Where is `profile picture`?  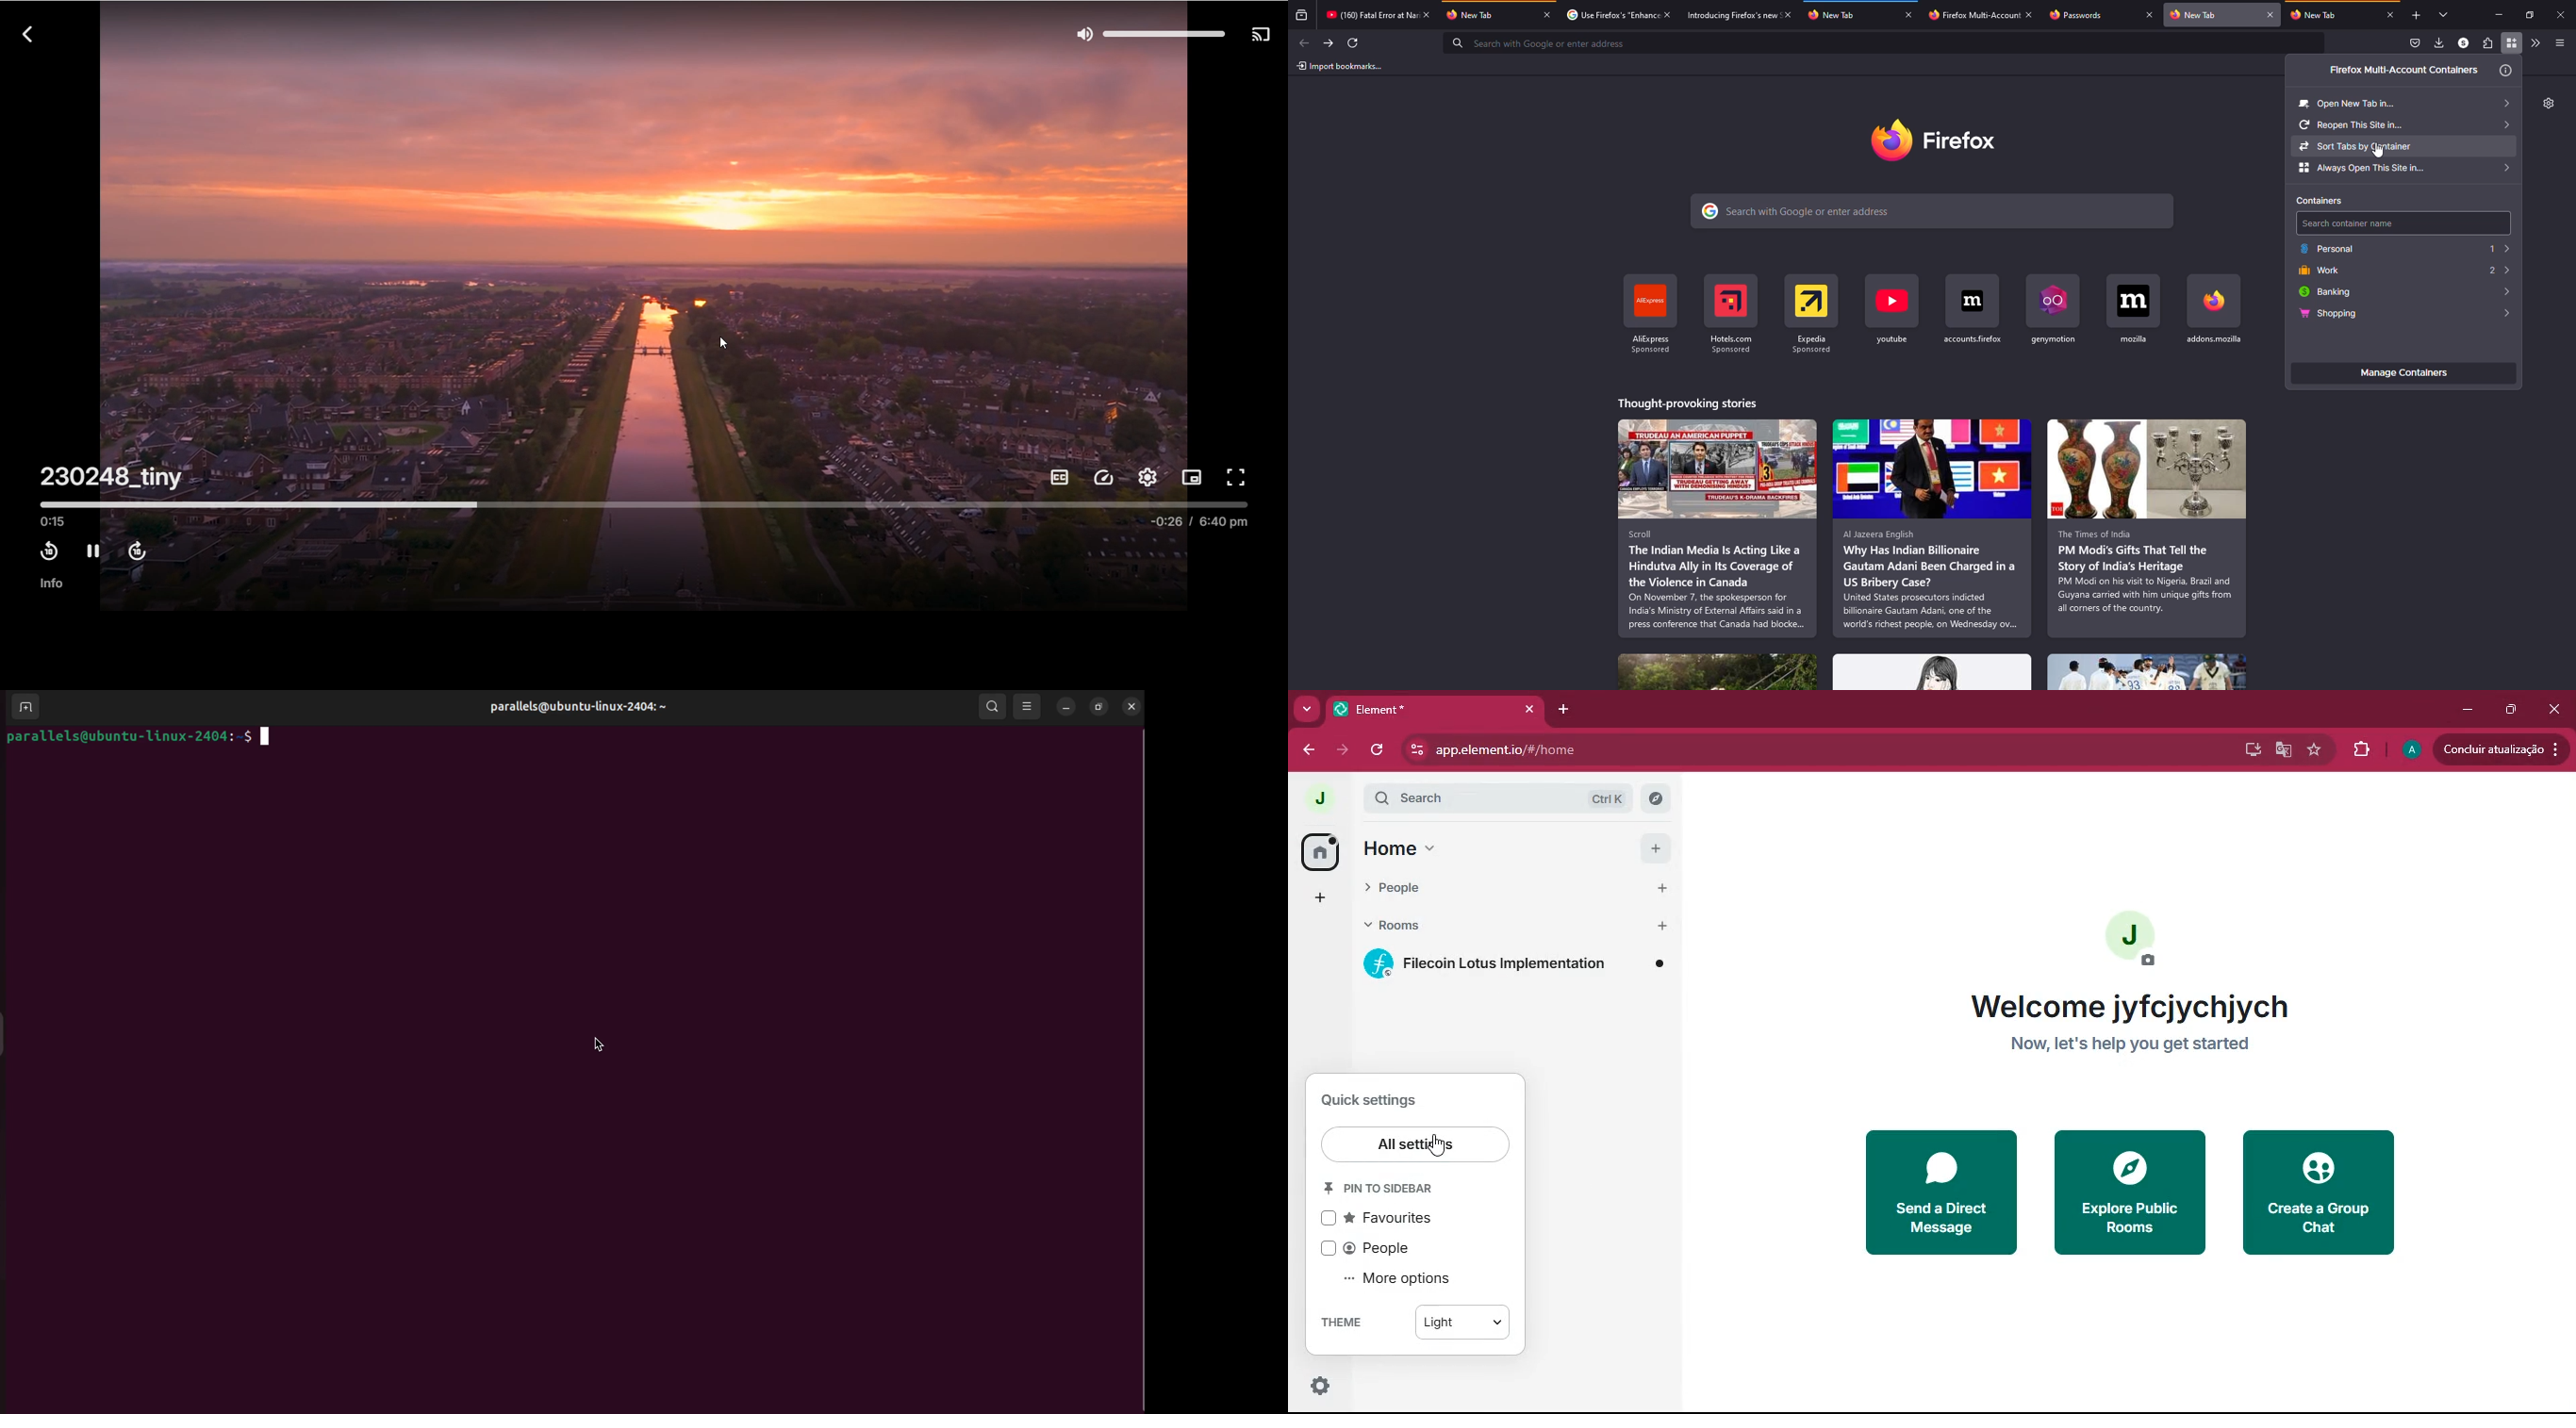
profile picture is located at coordinates (2138, 940).